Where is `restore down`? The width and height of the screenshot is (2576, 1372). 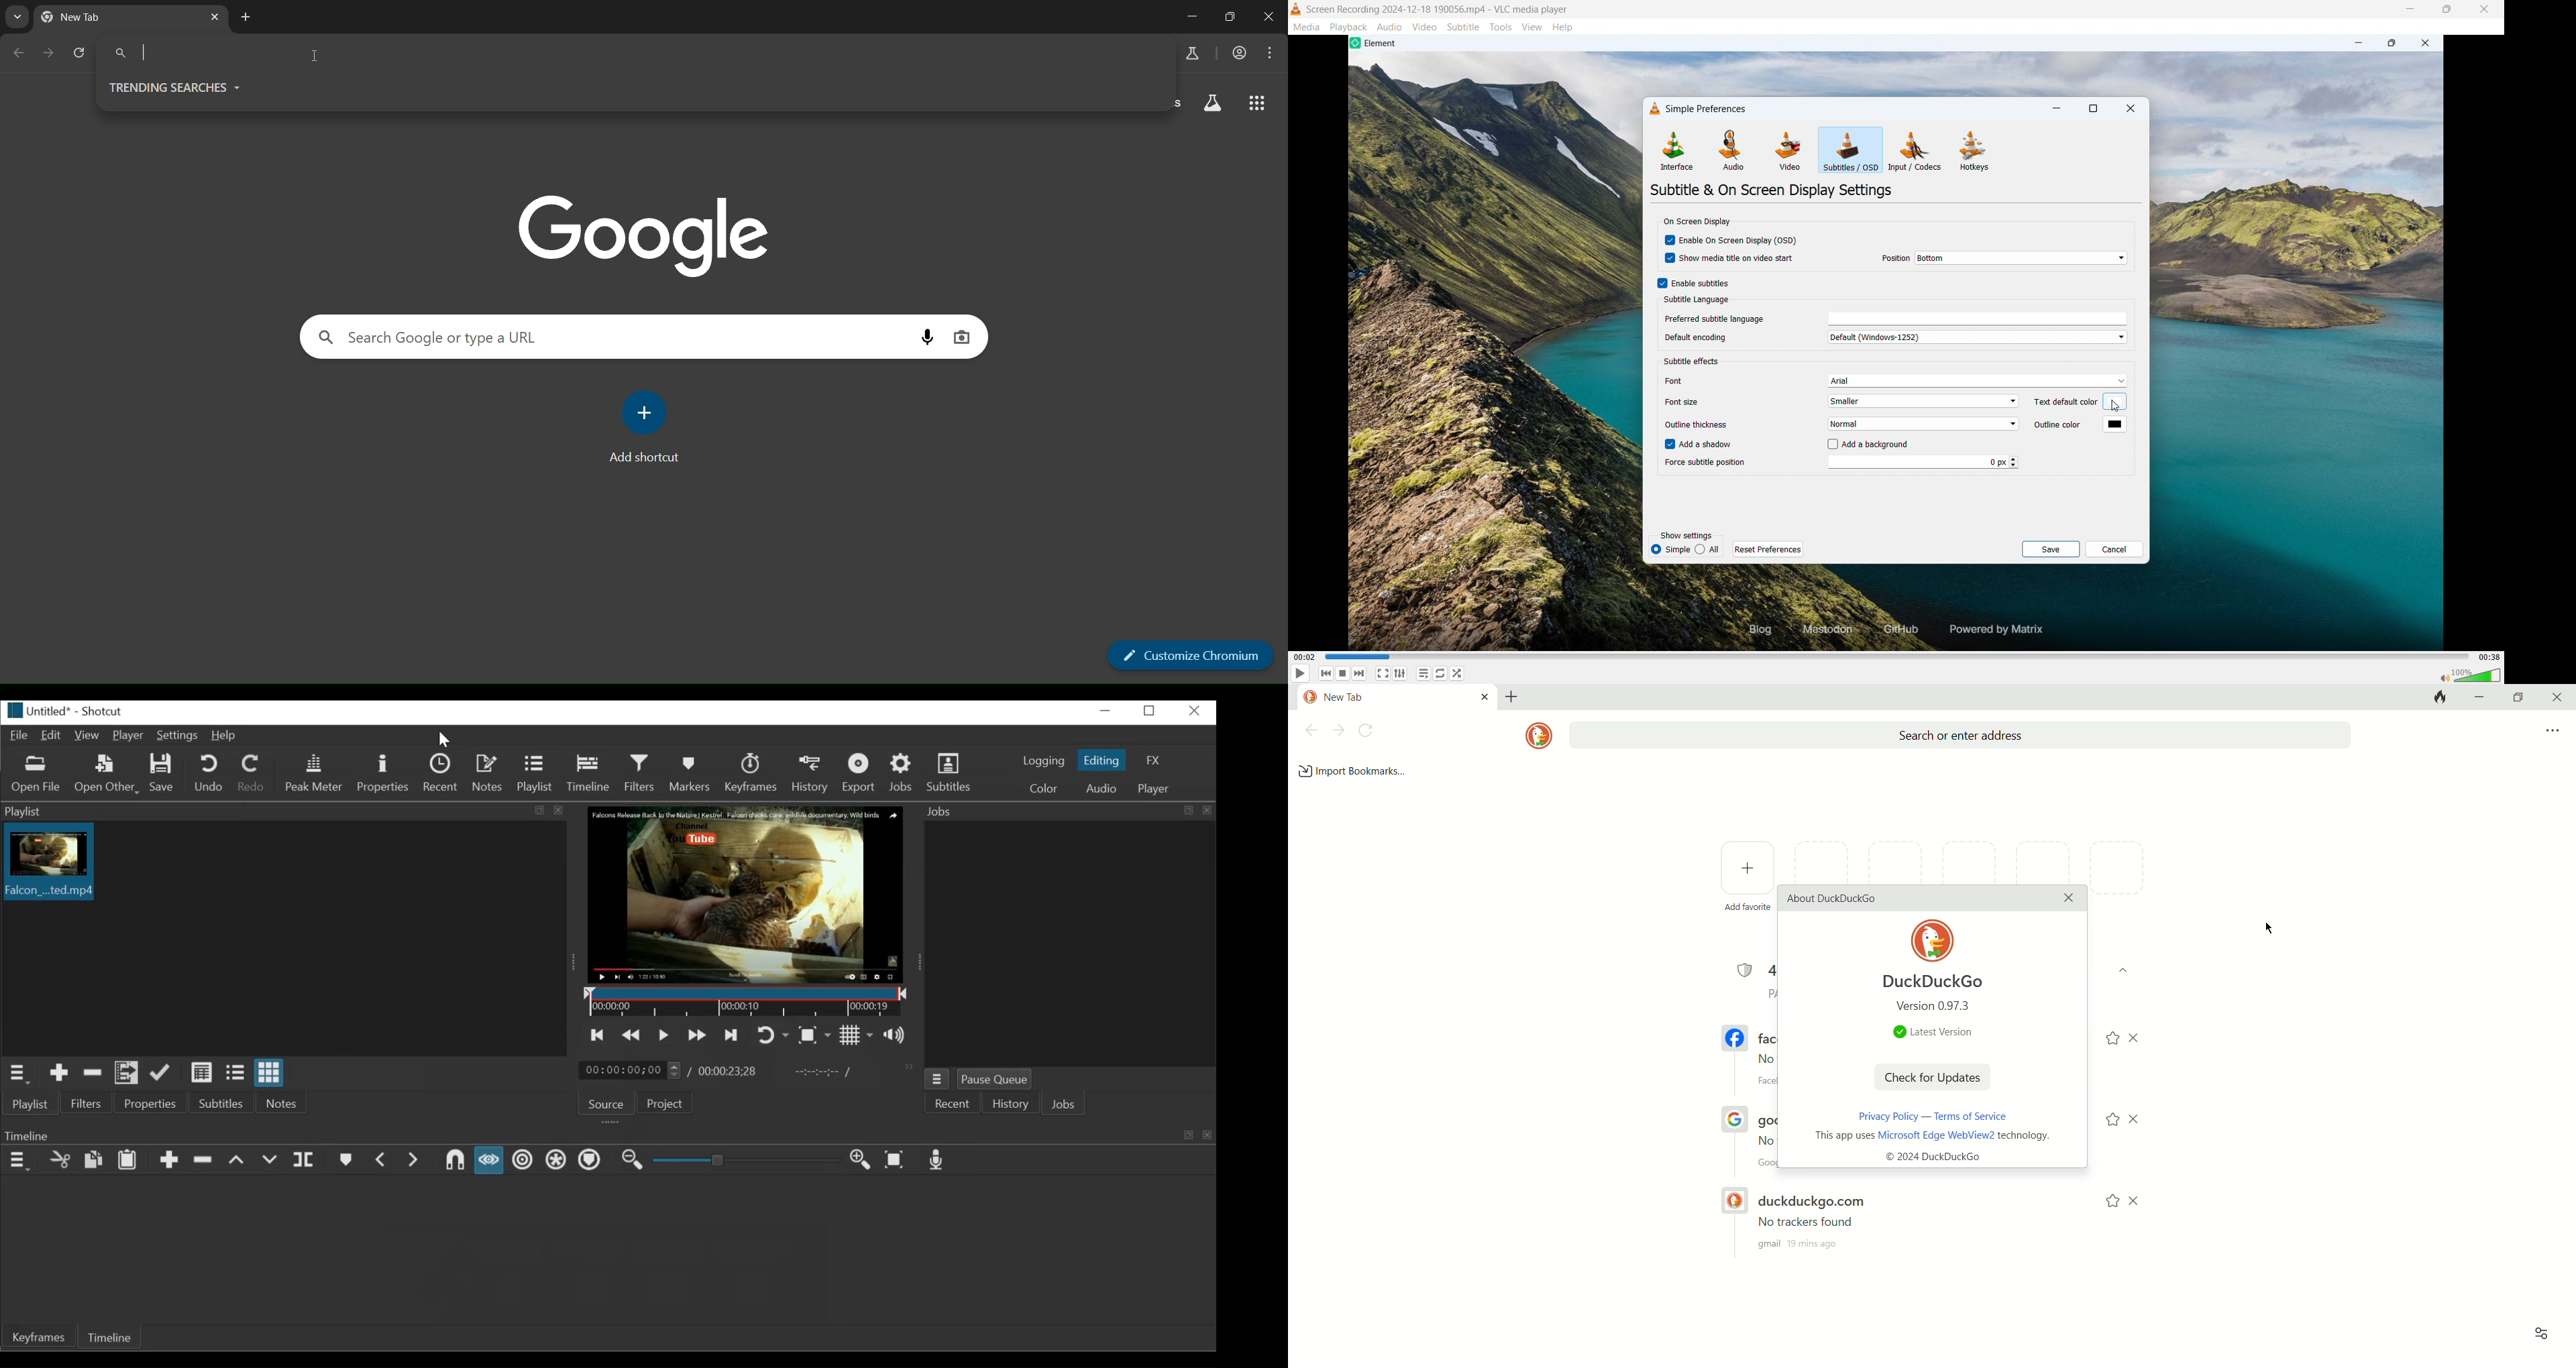
restore down is located at coordinates (1228, 16).